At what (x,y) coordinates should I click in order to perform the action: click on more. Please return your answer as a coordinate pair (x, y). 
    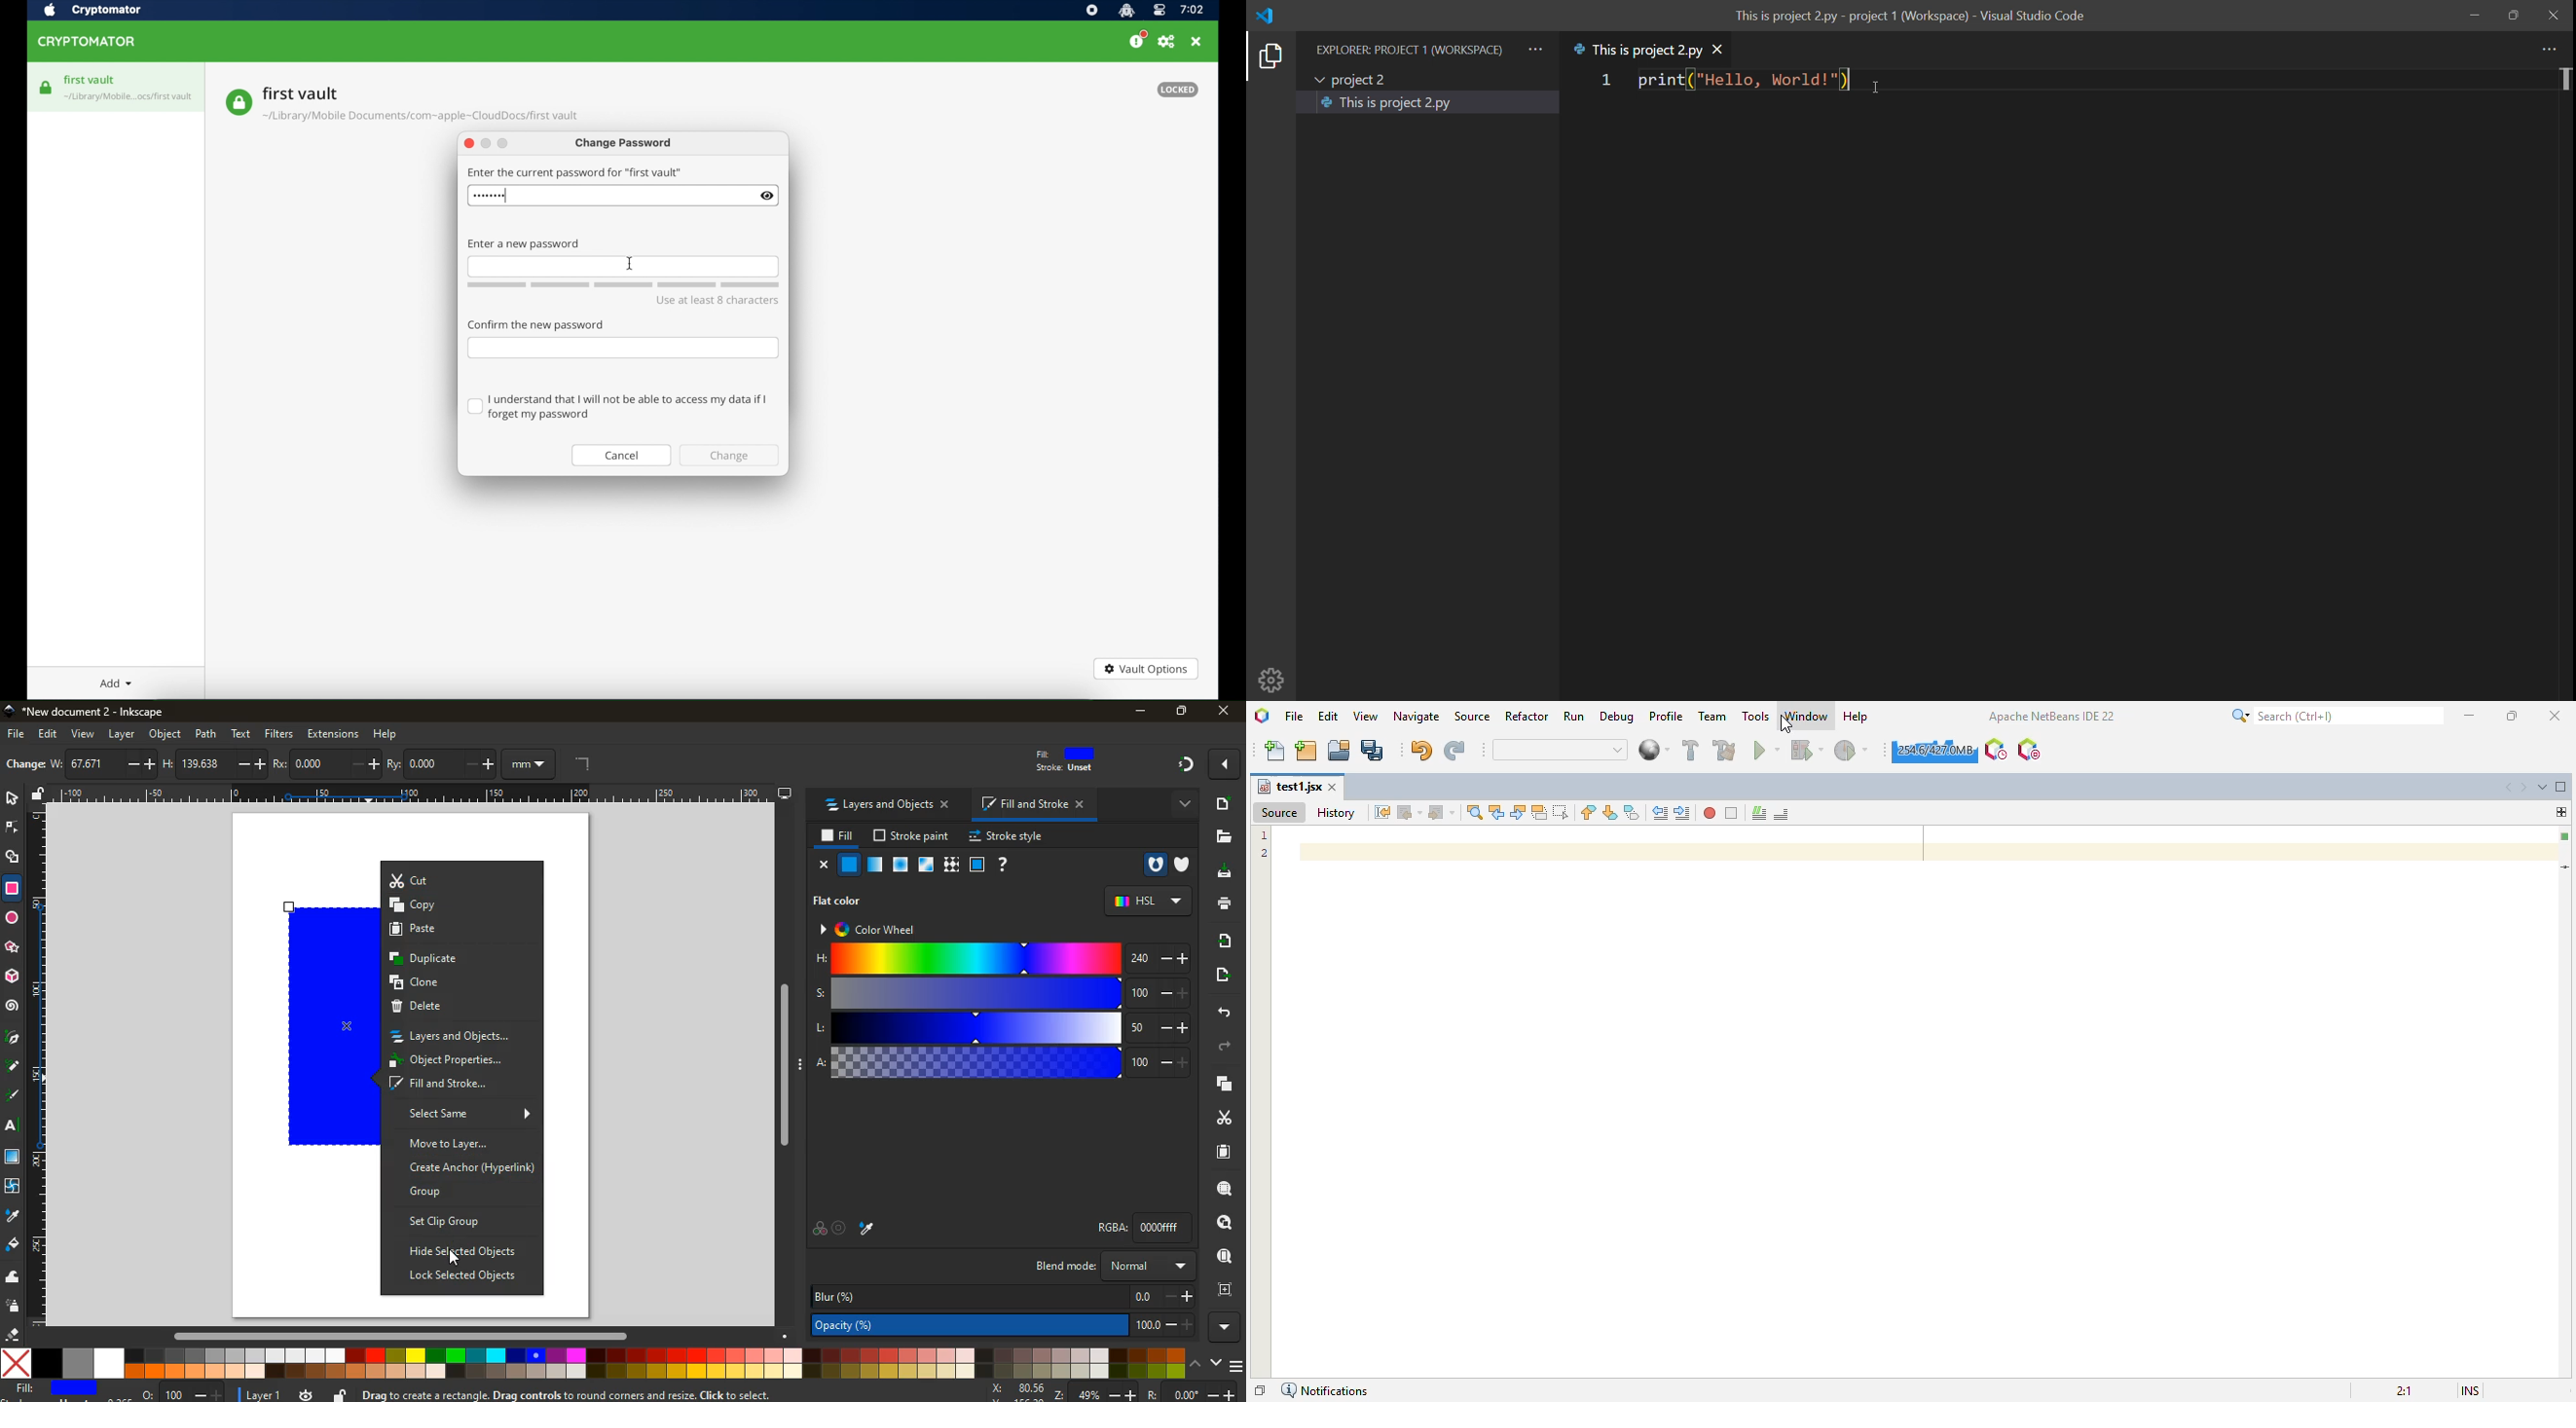
    Looking at the image, I should click on (1228, 1325).